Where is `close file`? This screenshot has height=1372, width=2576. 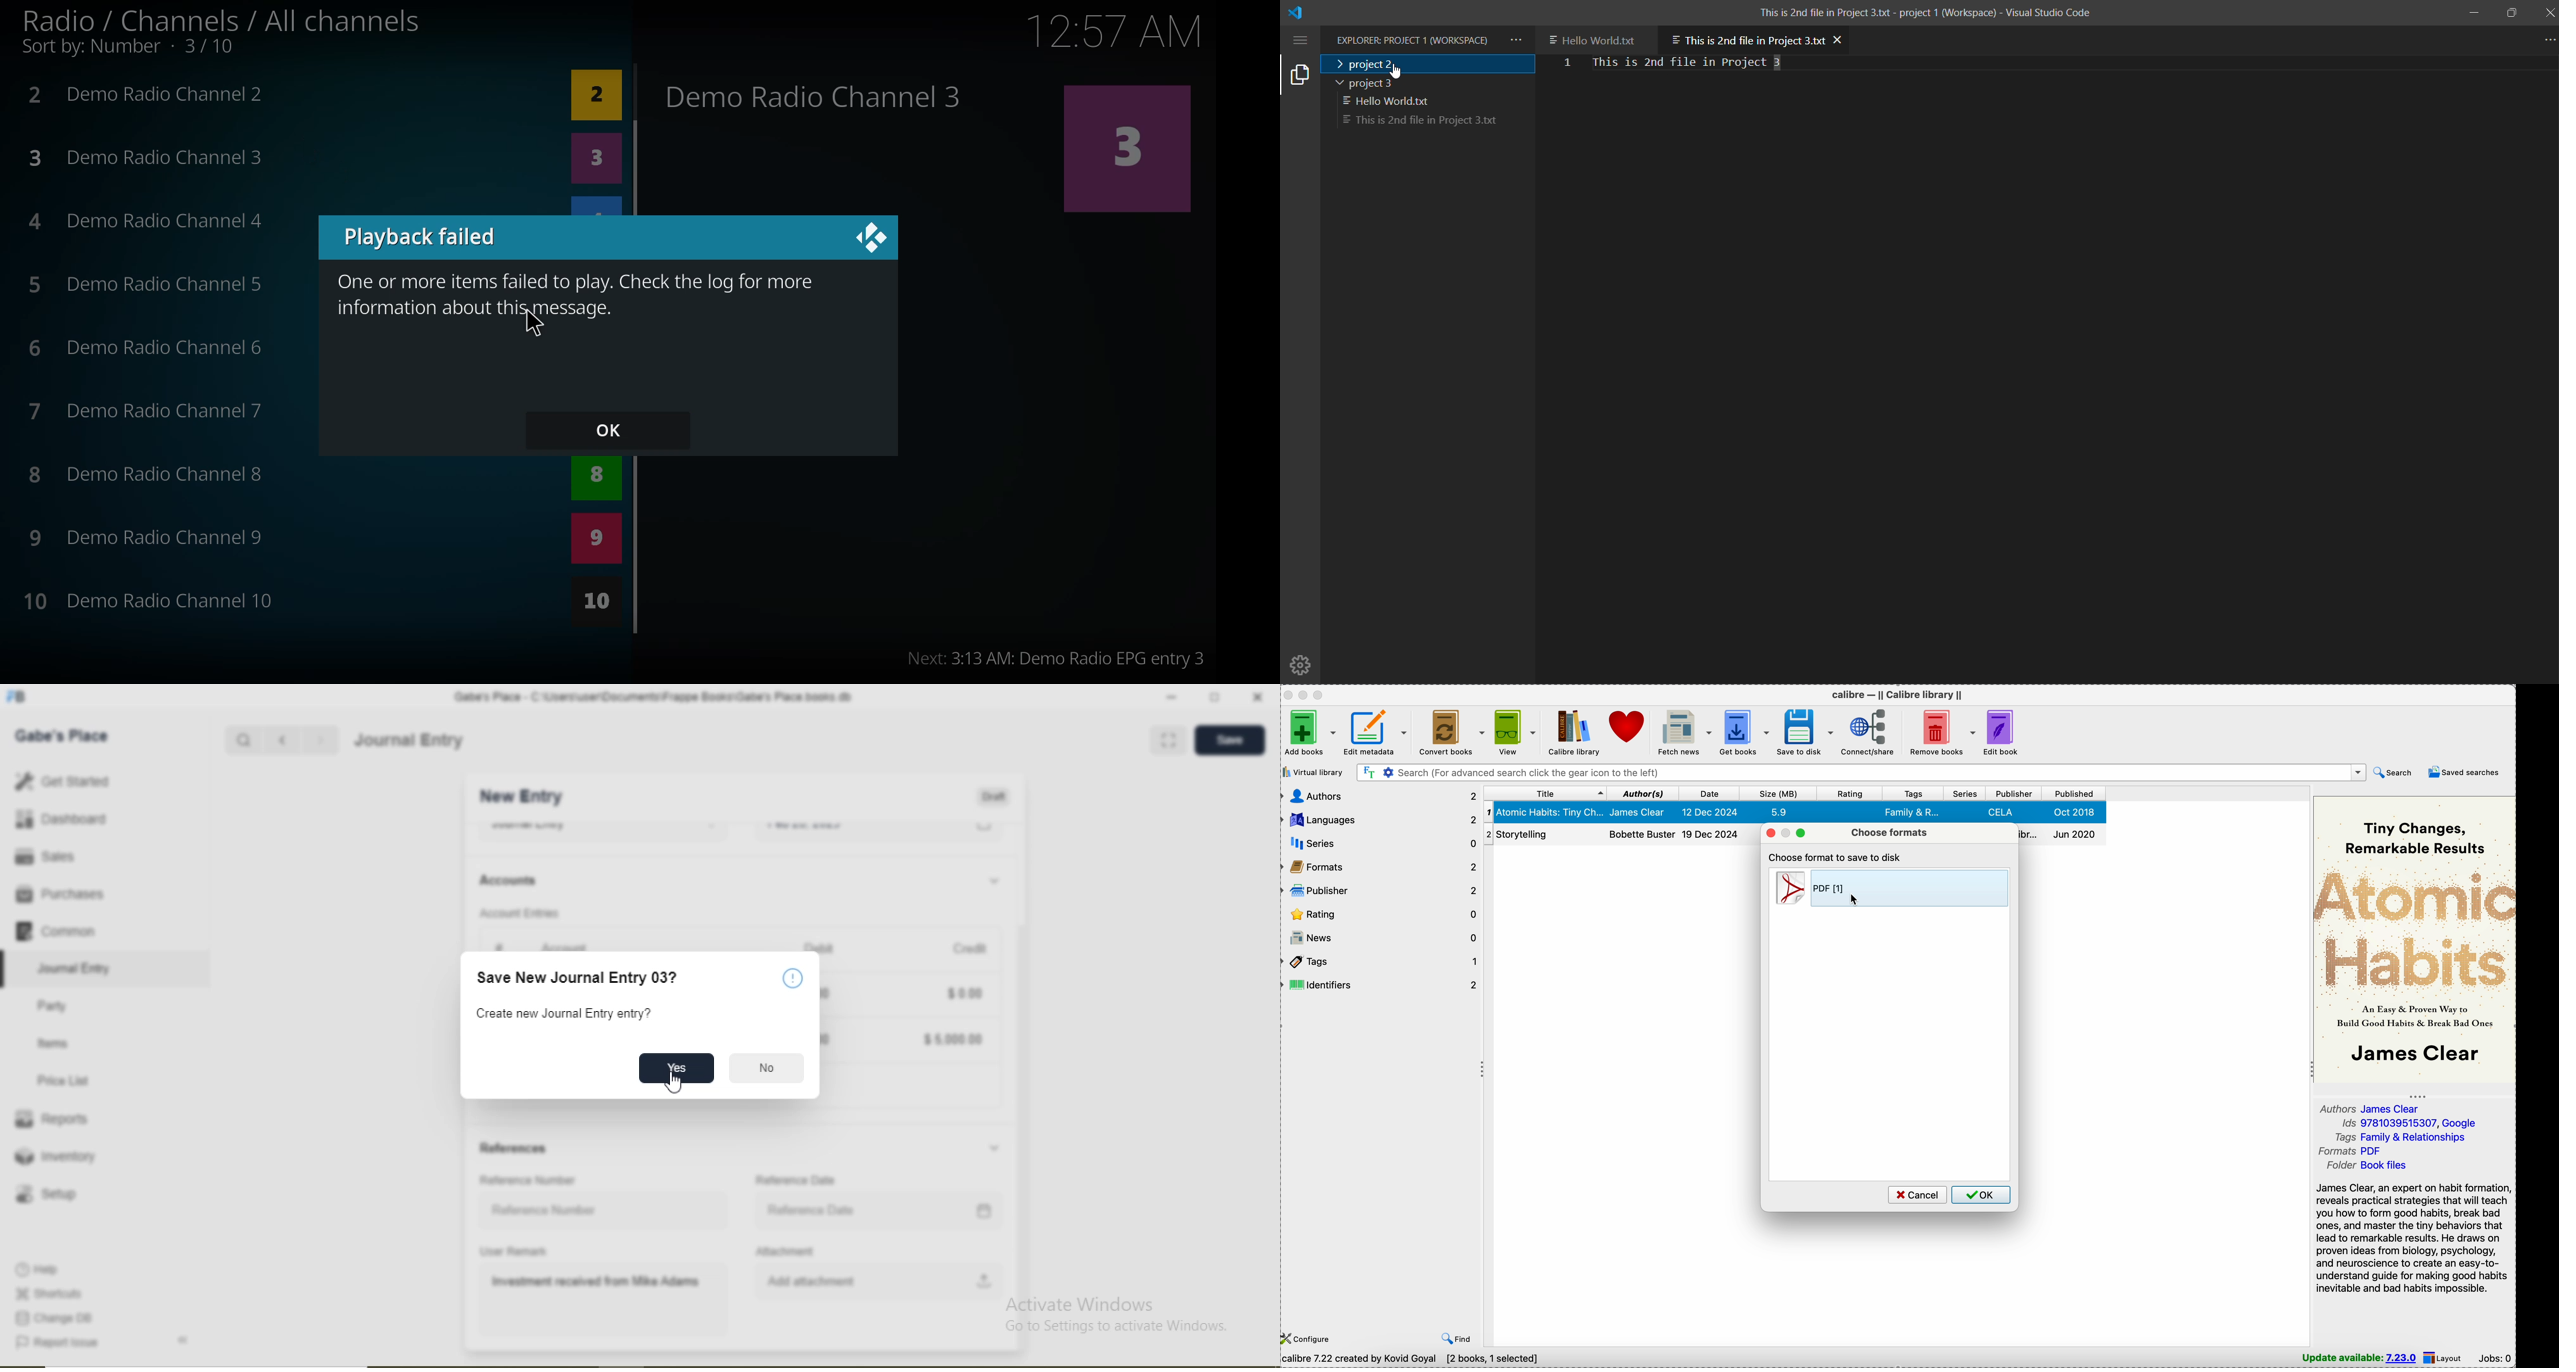
close file is located at coordinates (1840, 39).